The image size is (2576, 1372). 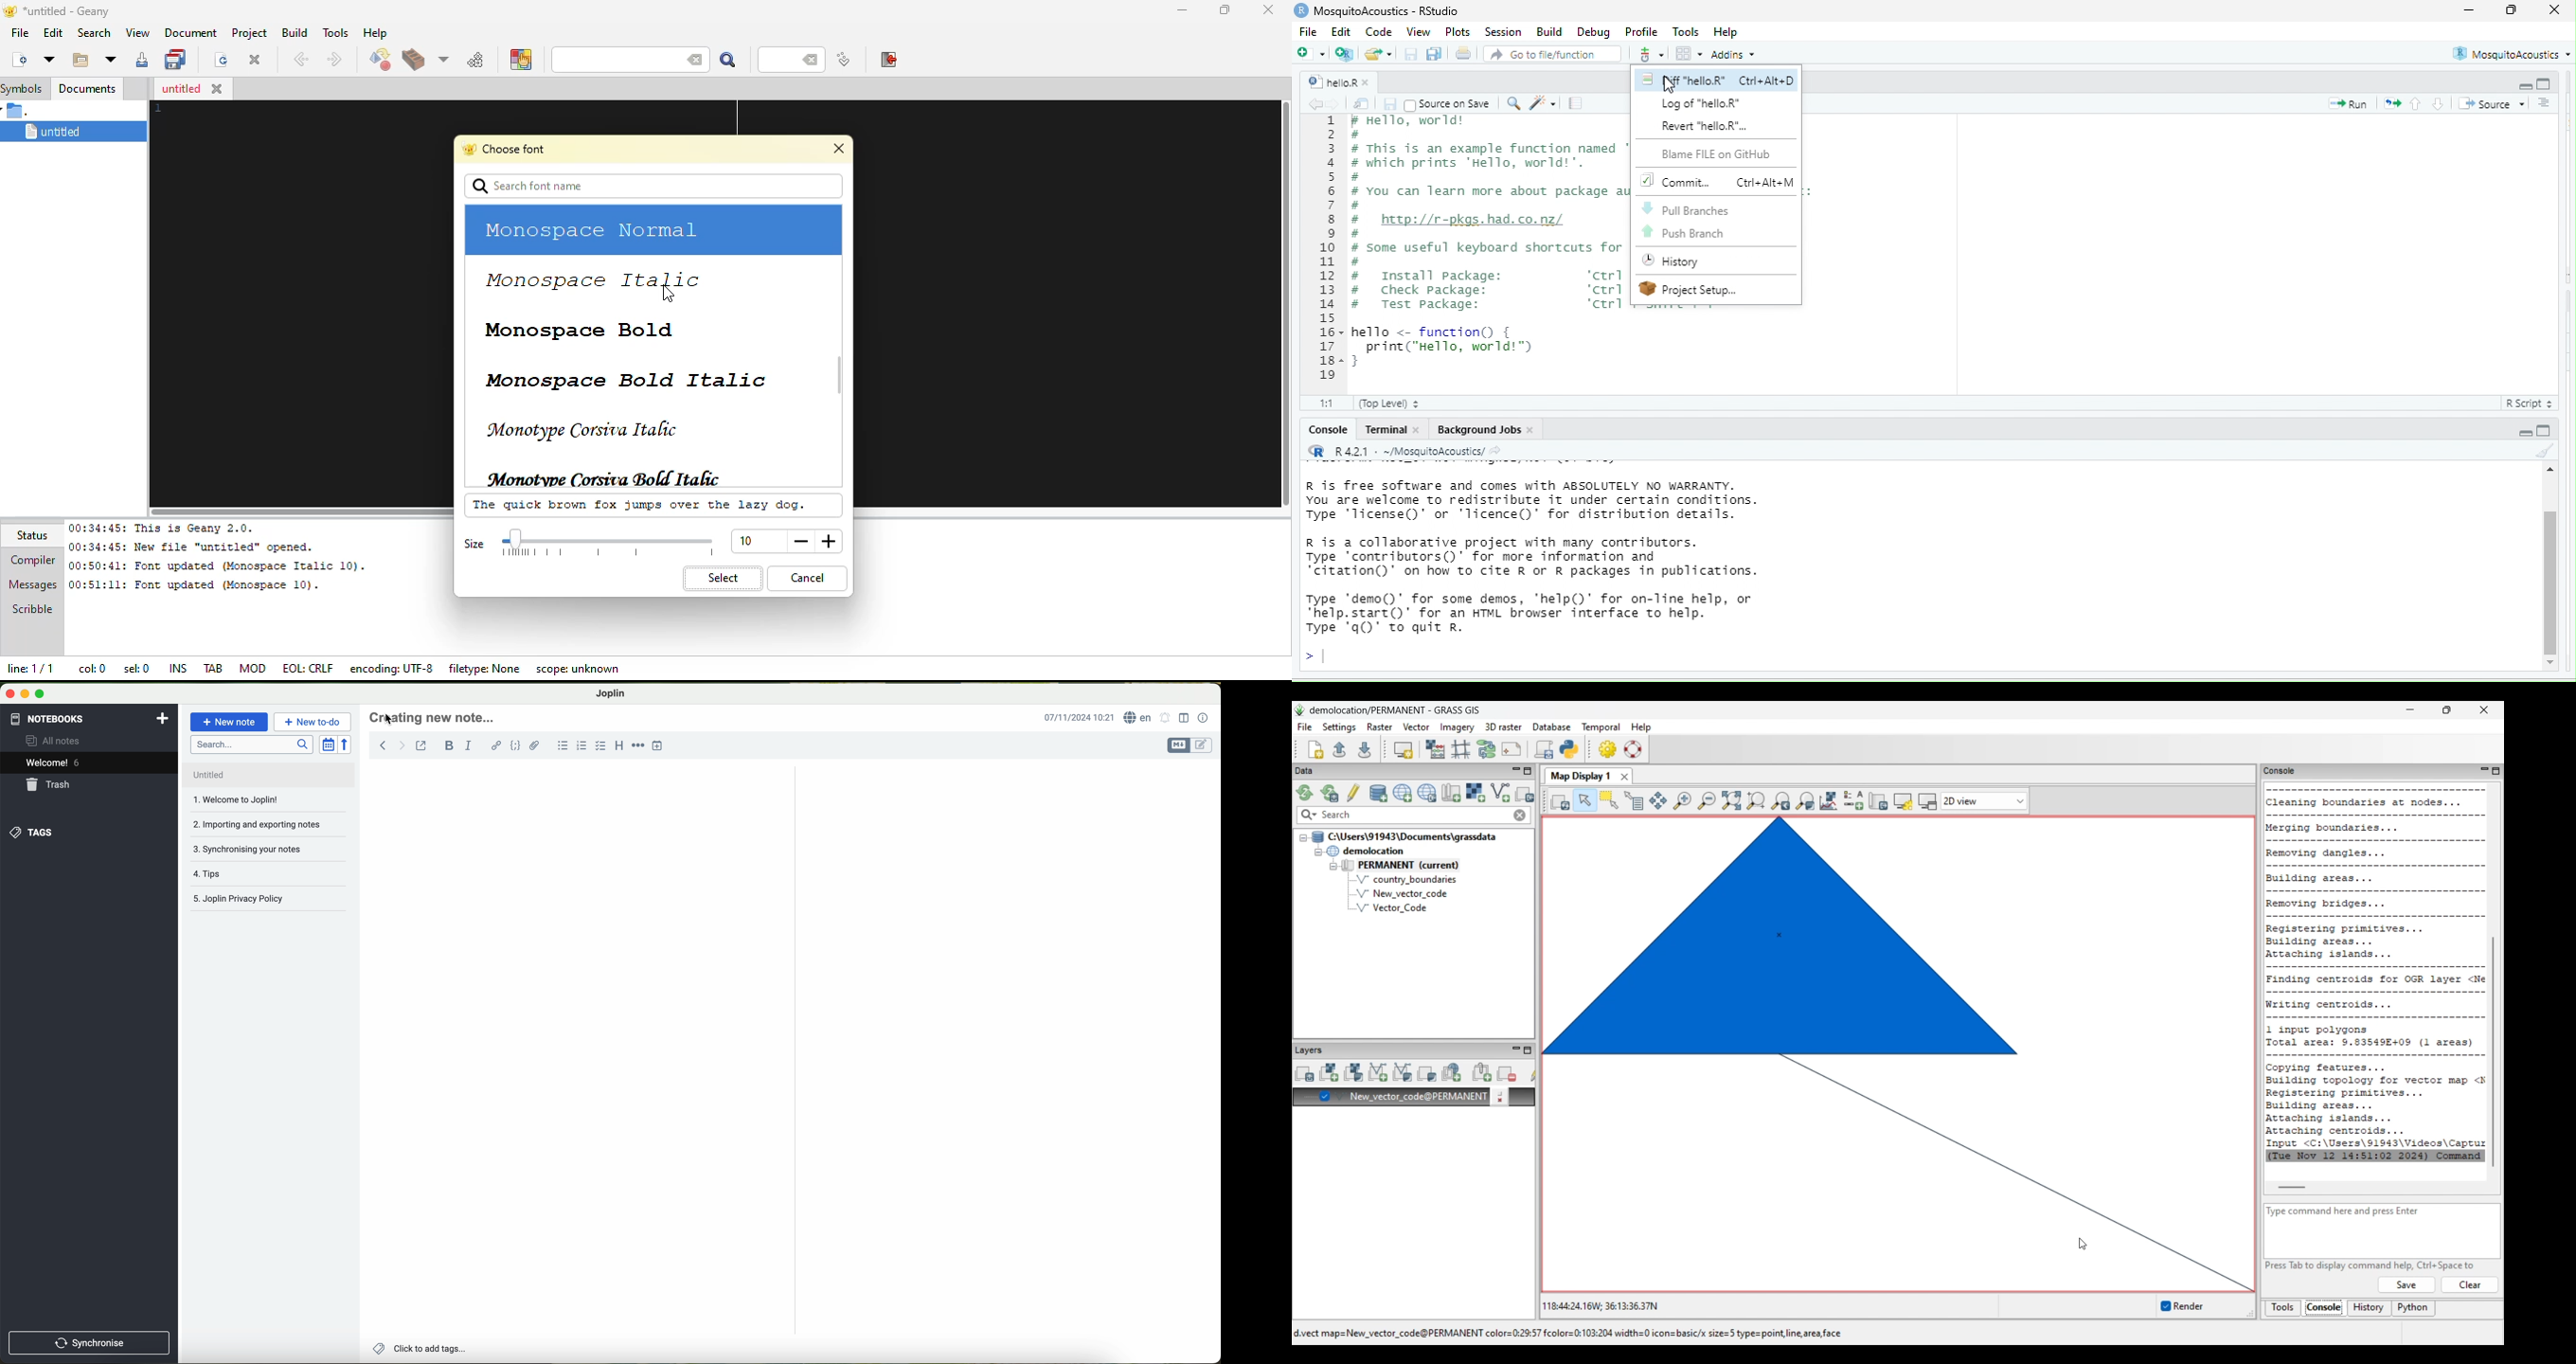 What do you see at coordinates (1332, 81) in the screenshot?
I see ` helloR` at bounding box center [1332, 81].